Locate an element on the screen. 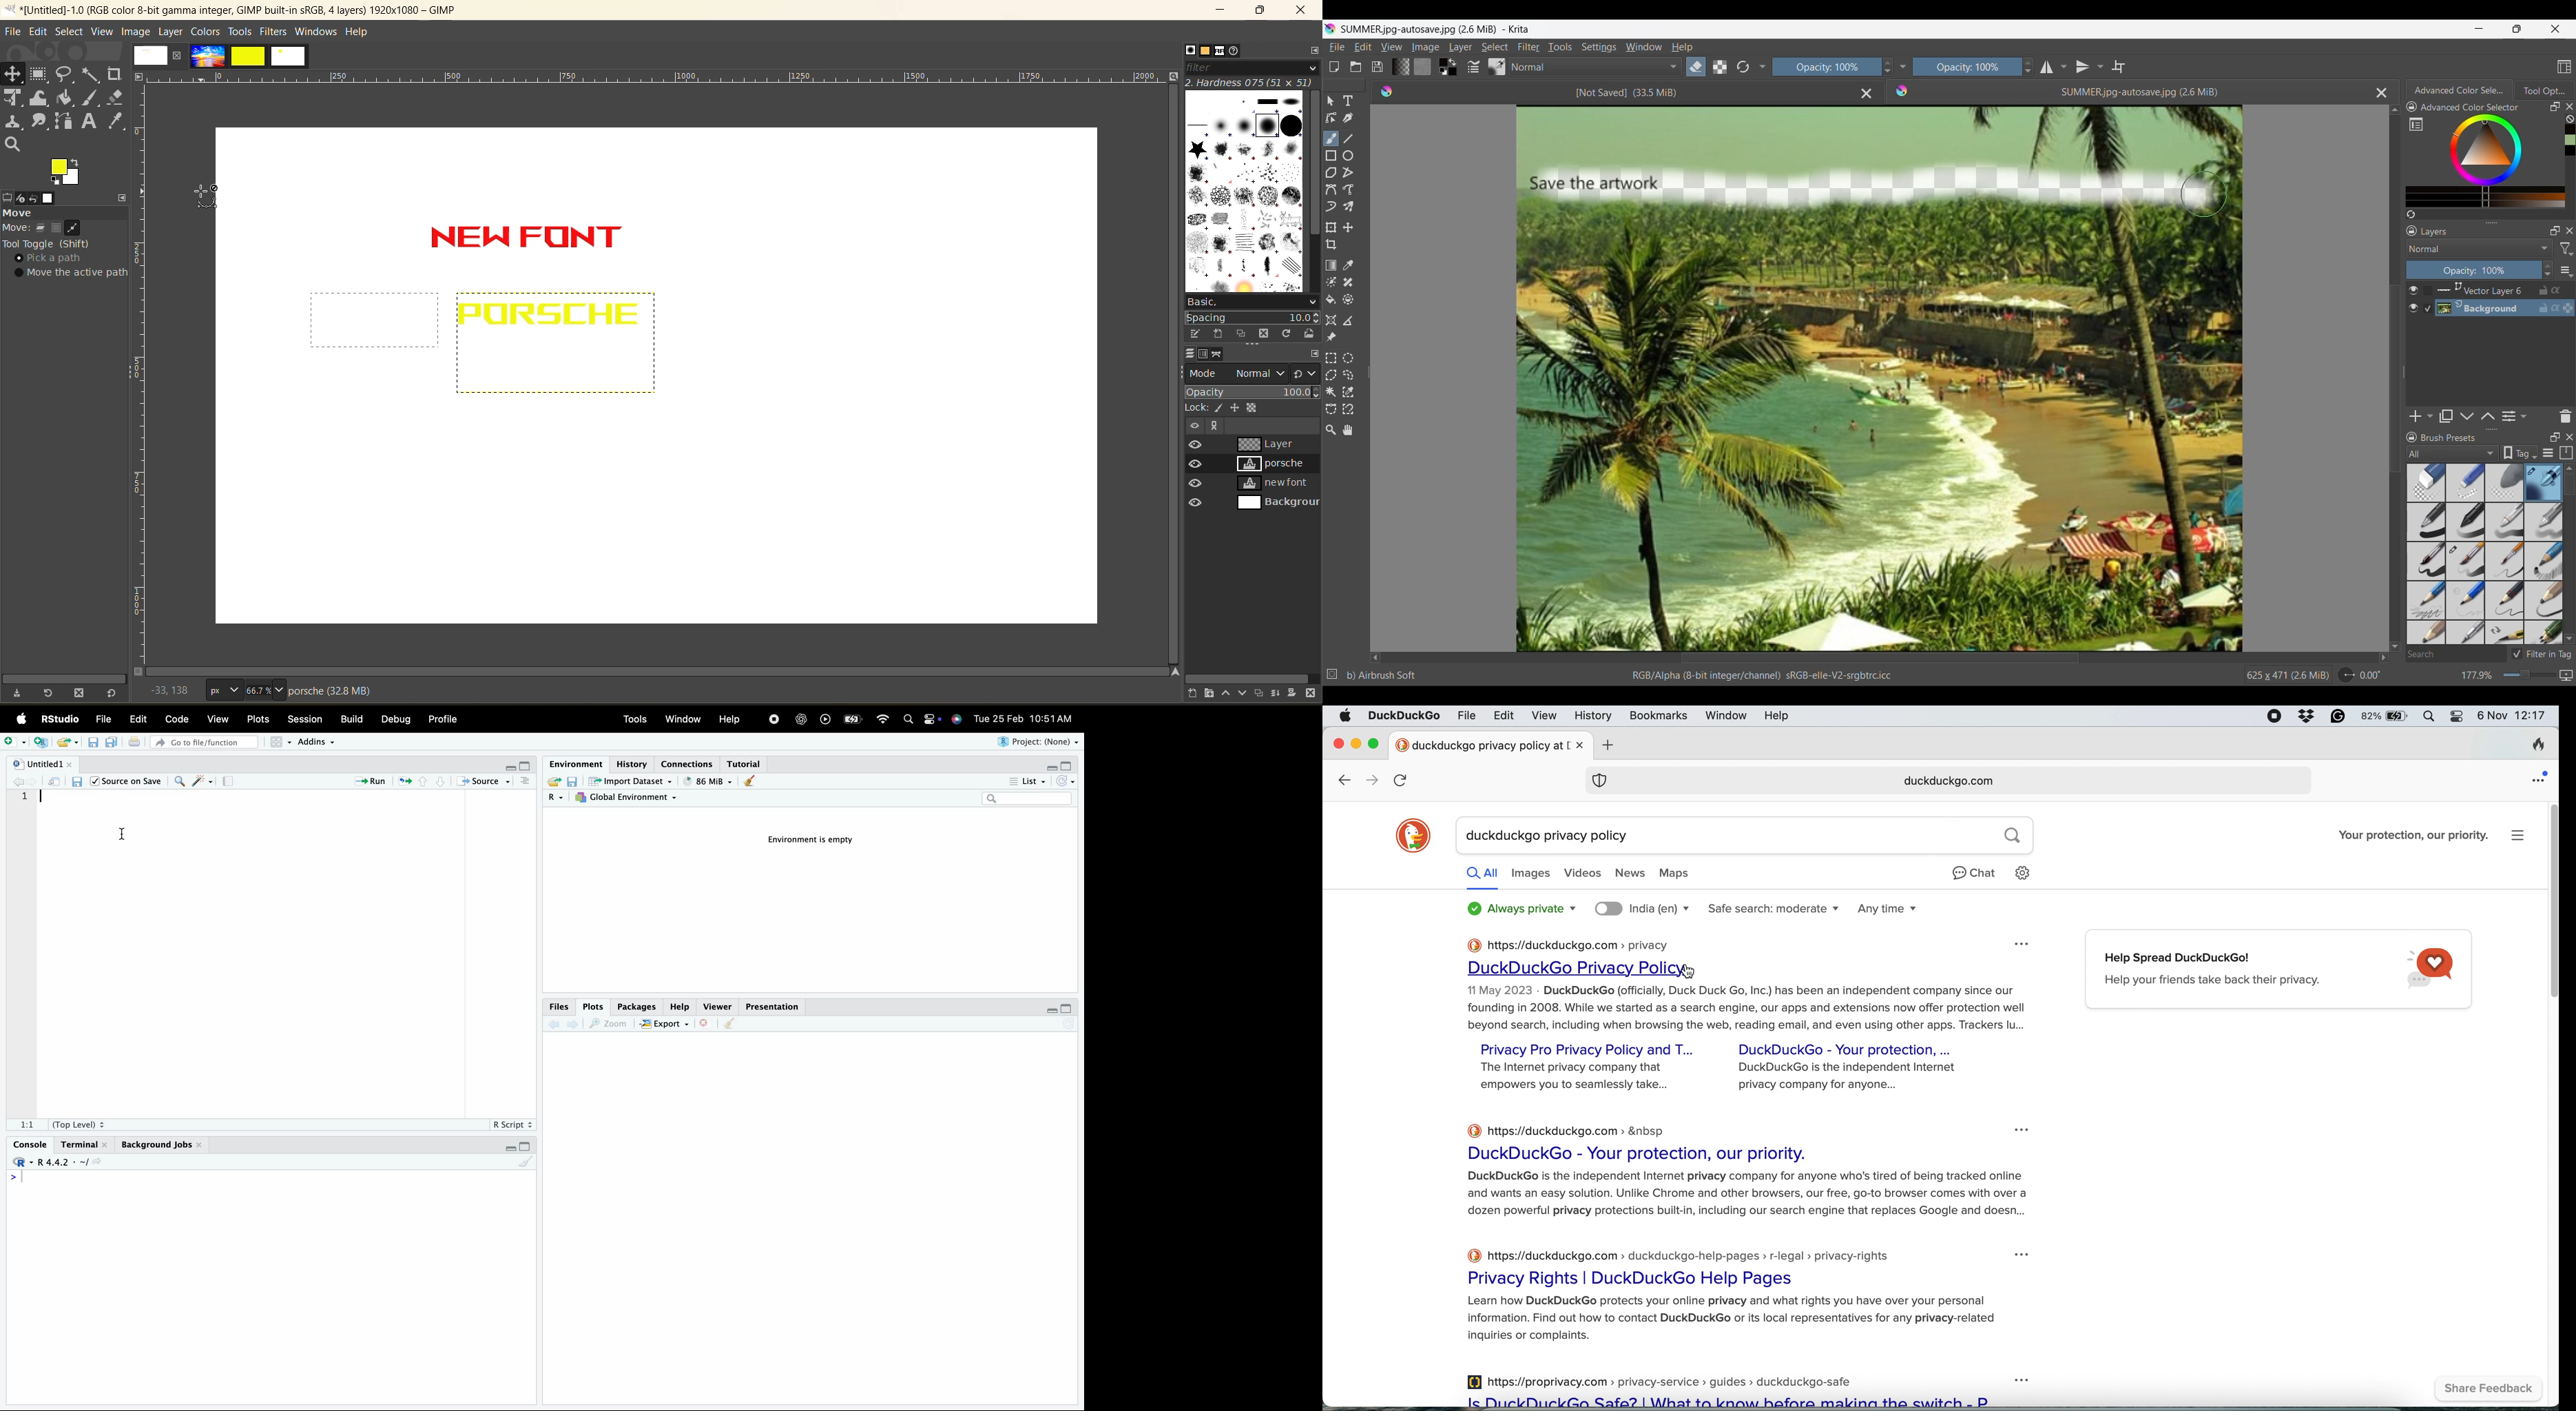 Image resolution: width=2576 pixels, height=1428 pixels. Window is located at coordinates (1644, 47).